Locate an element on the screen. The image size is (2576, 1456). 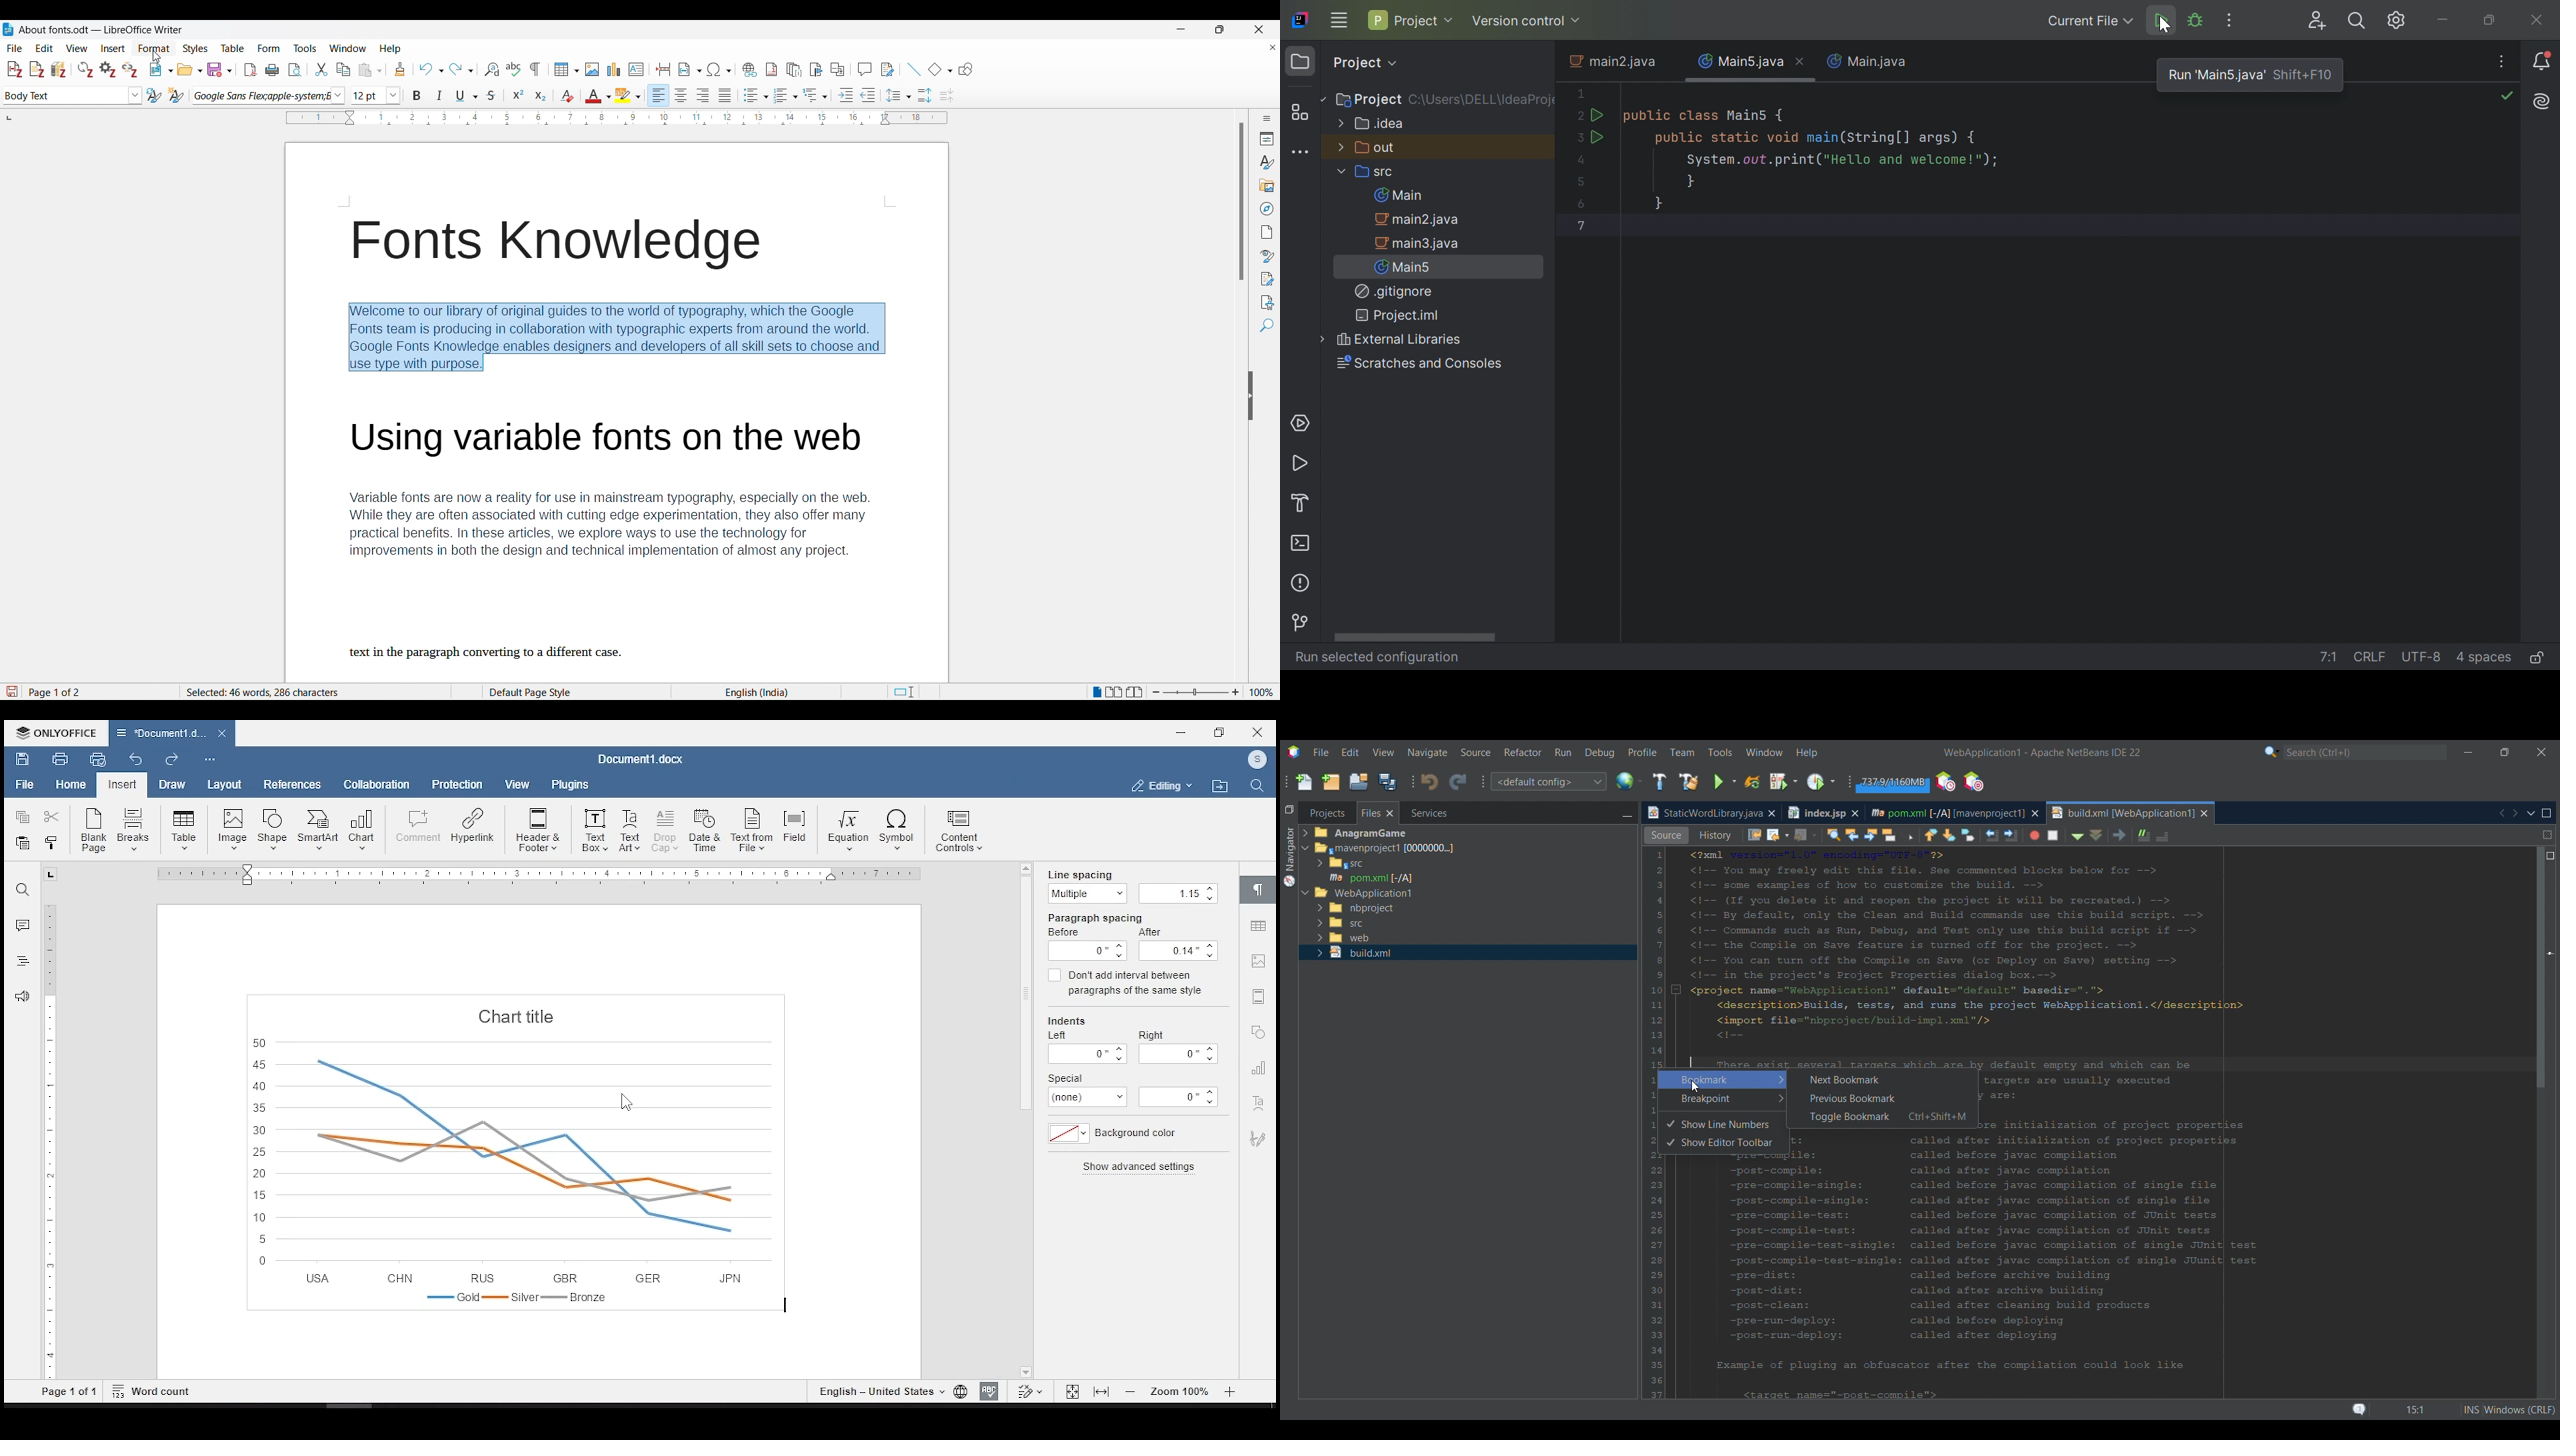
Project and software name is located at coordinates (101, 30).